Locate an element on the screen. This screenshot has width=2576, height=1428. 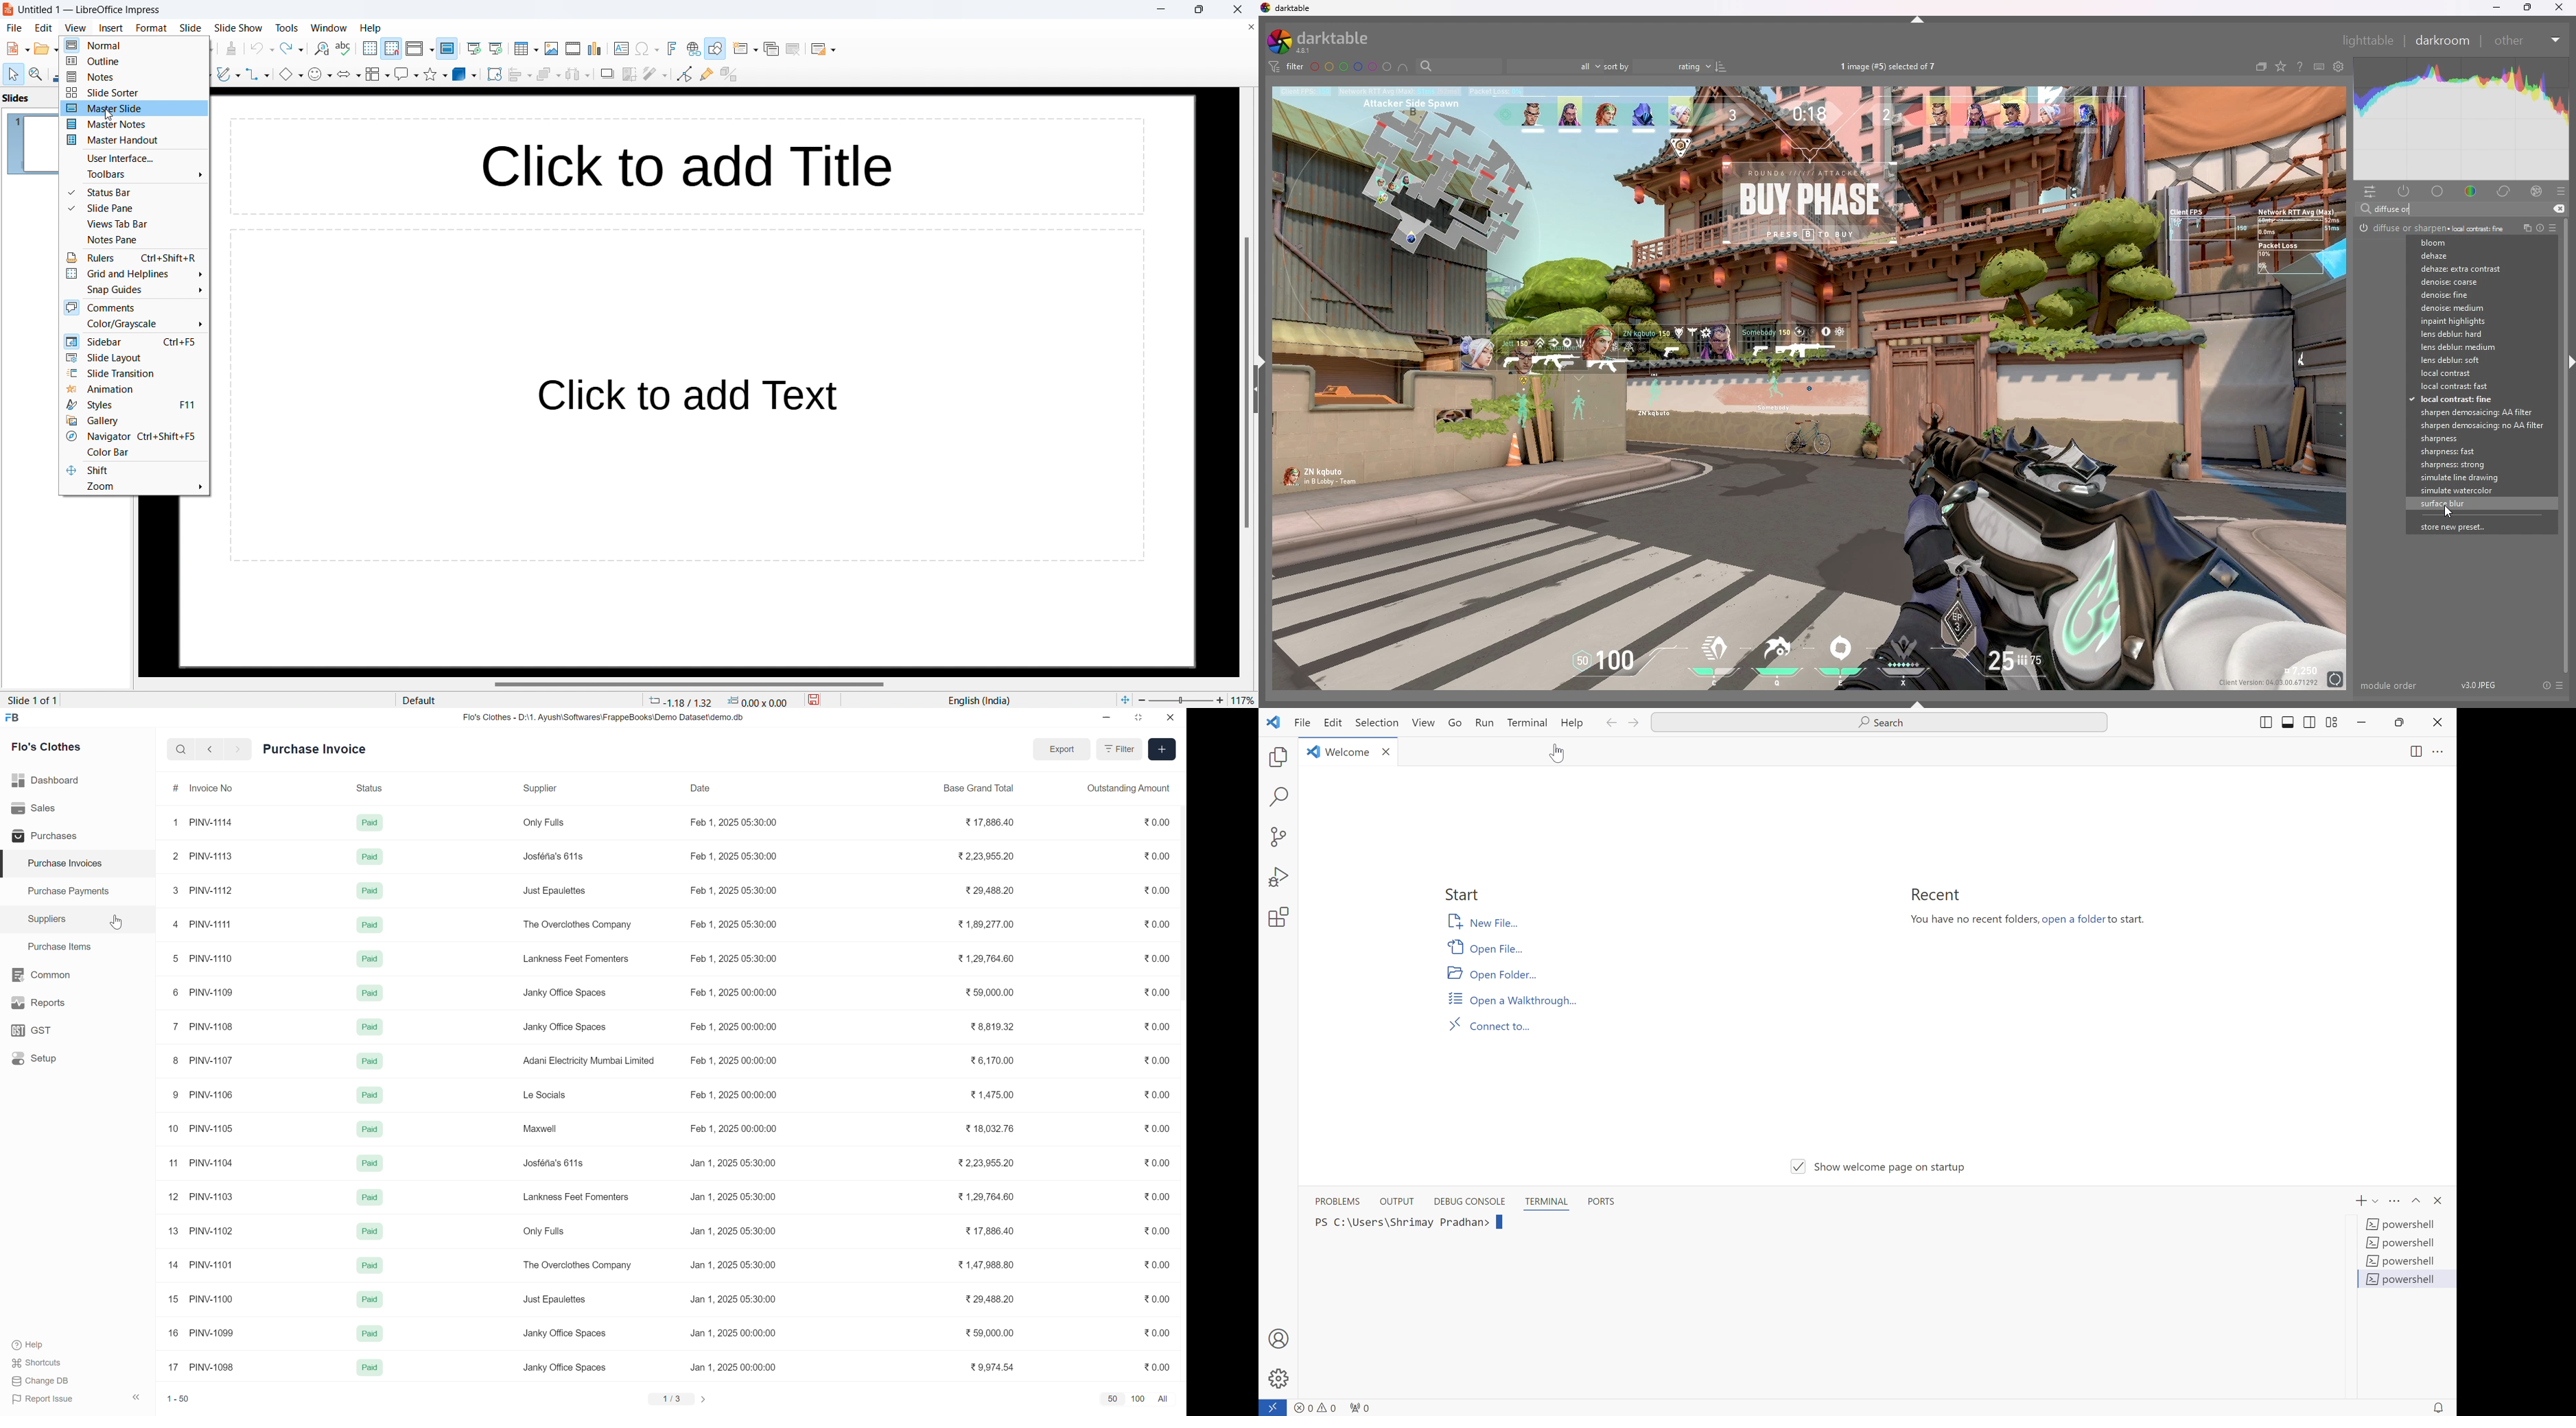
scroll bar is located at coordinates (2566, 444).